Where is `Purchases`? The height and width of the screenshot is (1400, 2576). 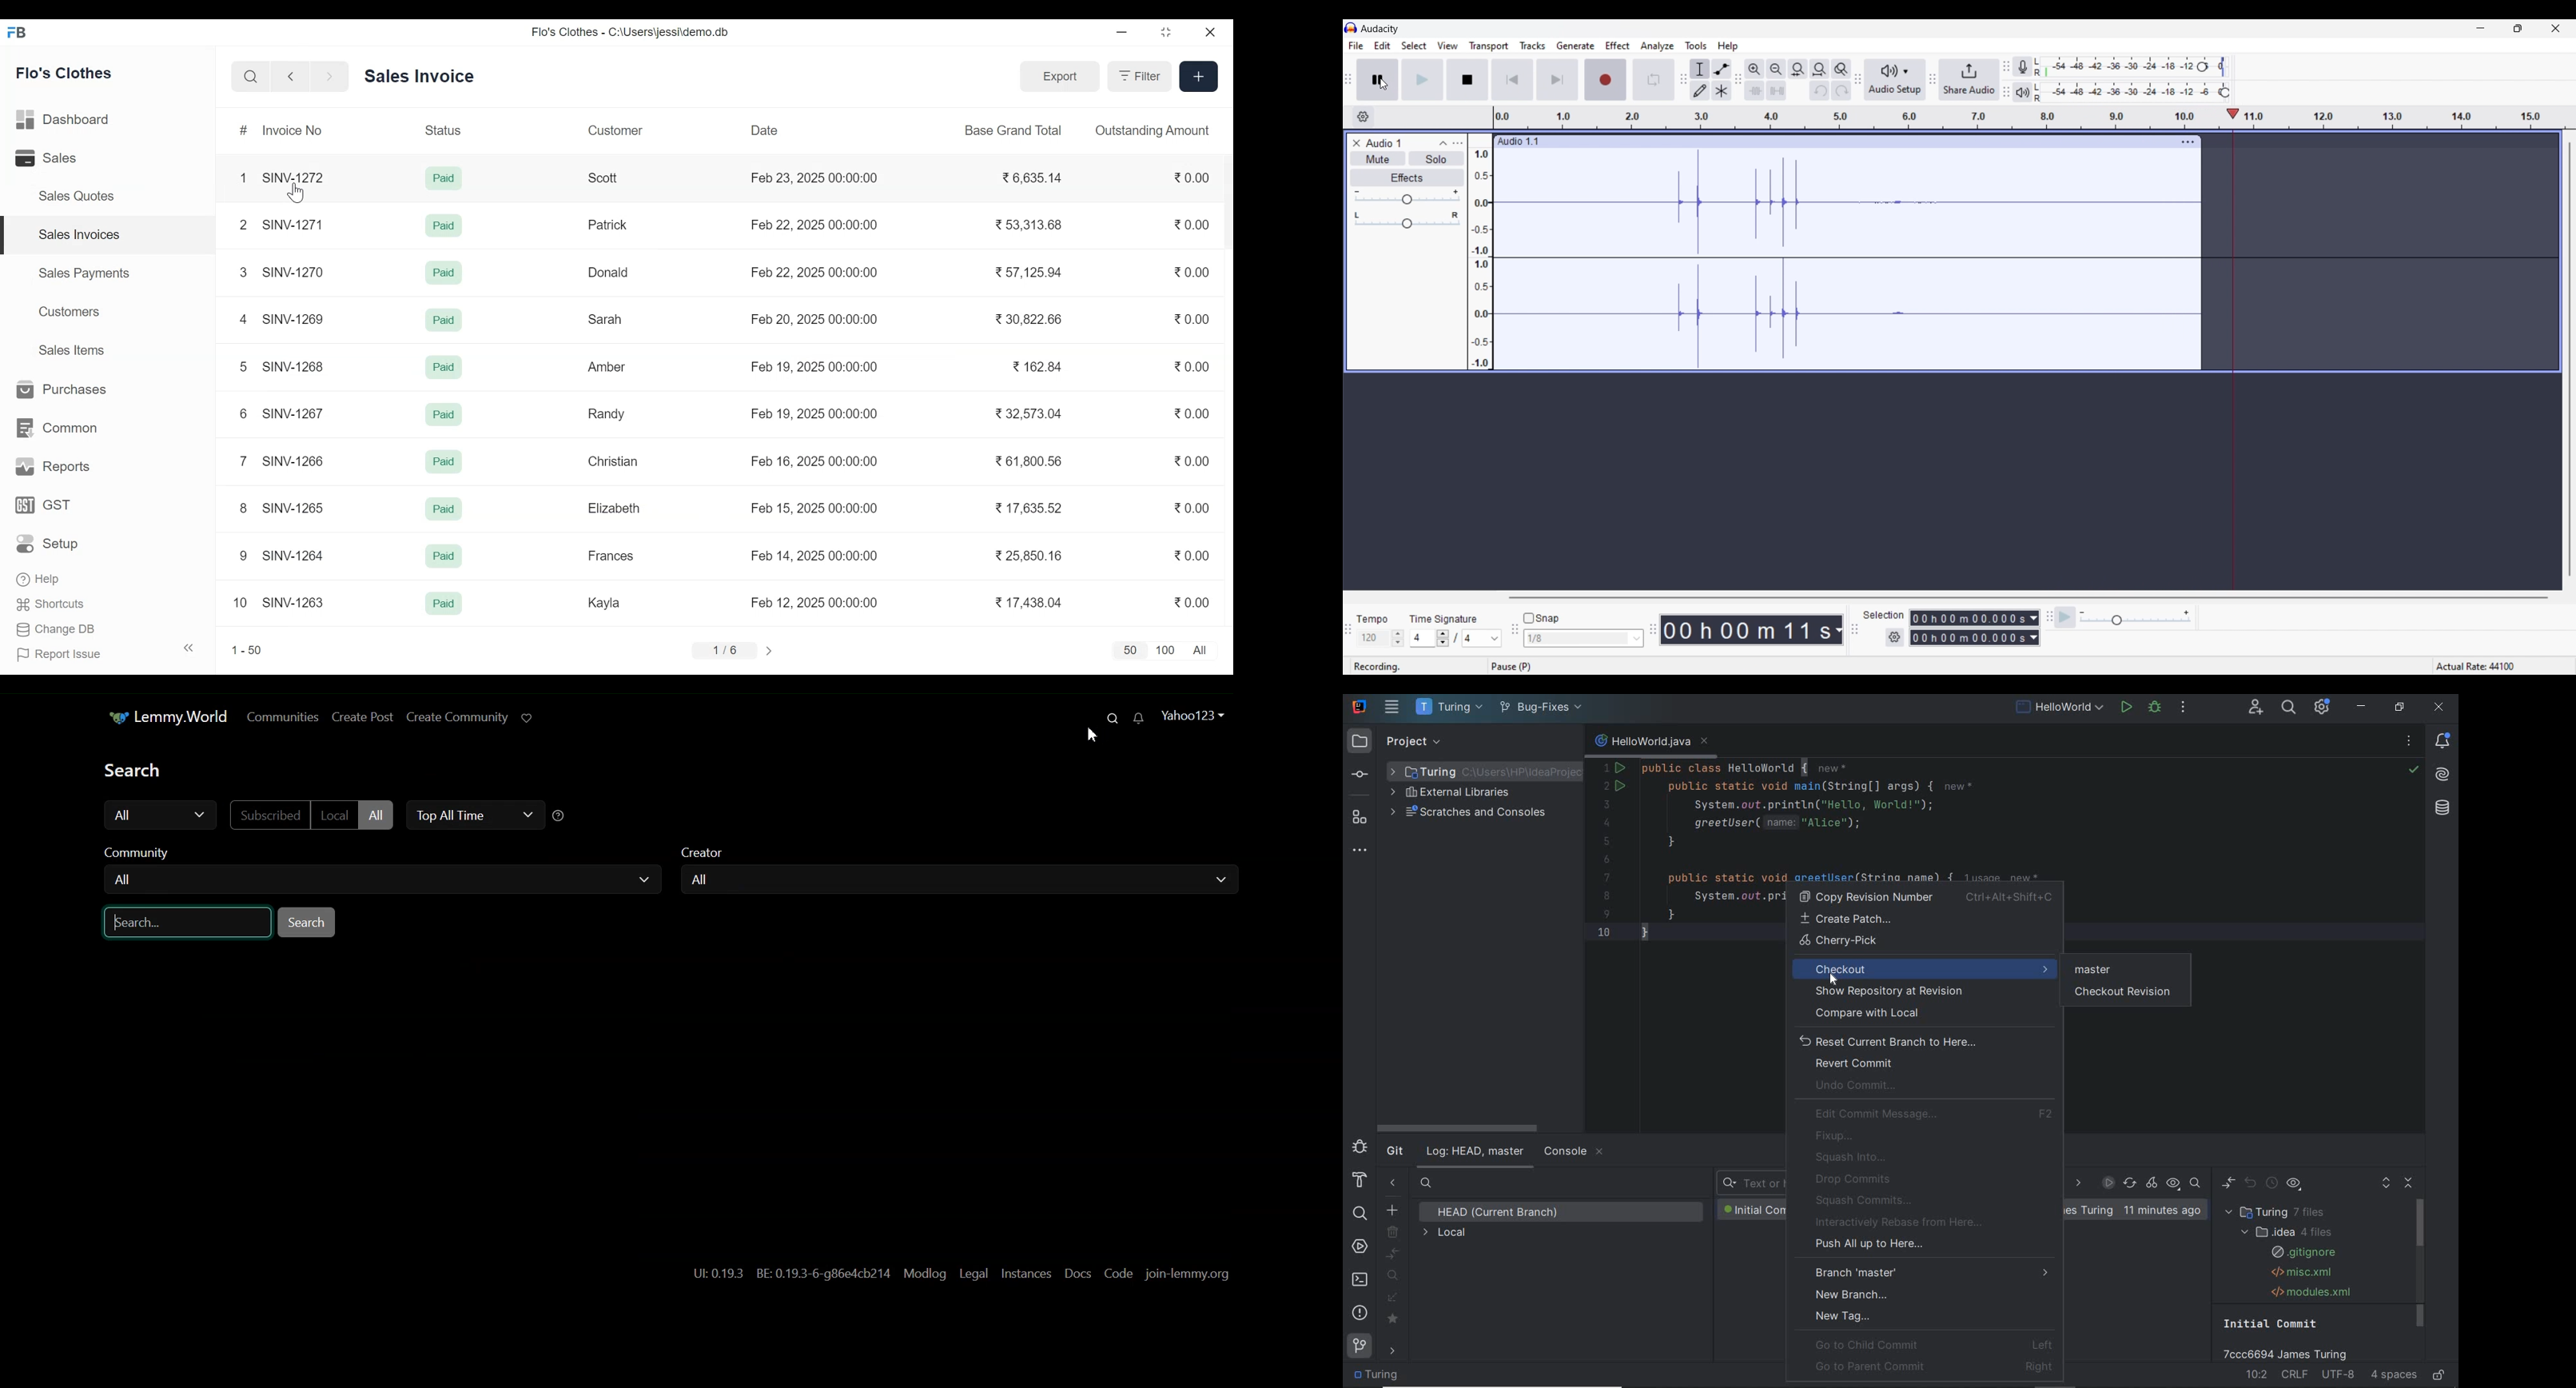
Purchases is located at coordinates (63, 391).